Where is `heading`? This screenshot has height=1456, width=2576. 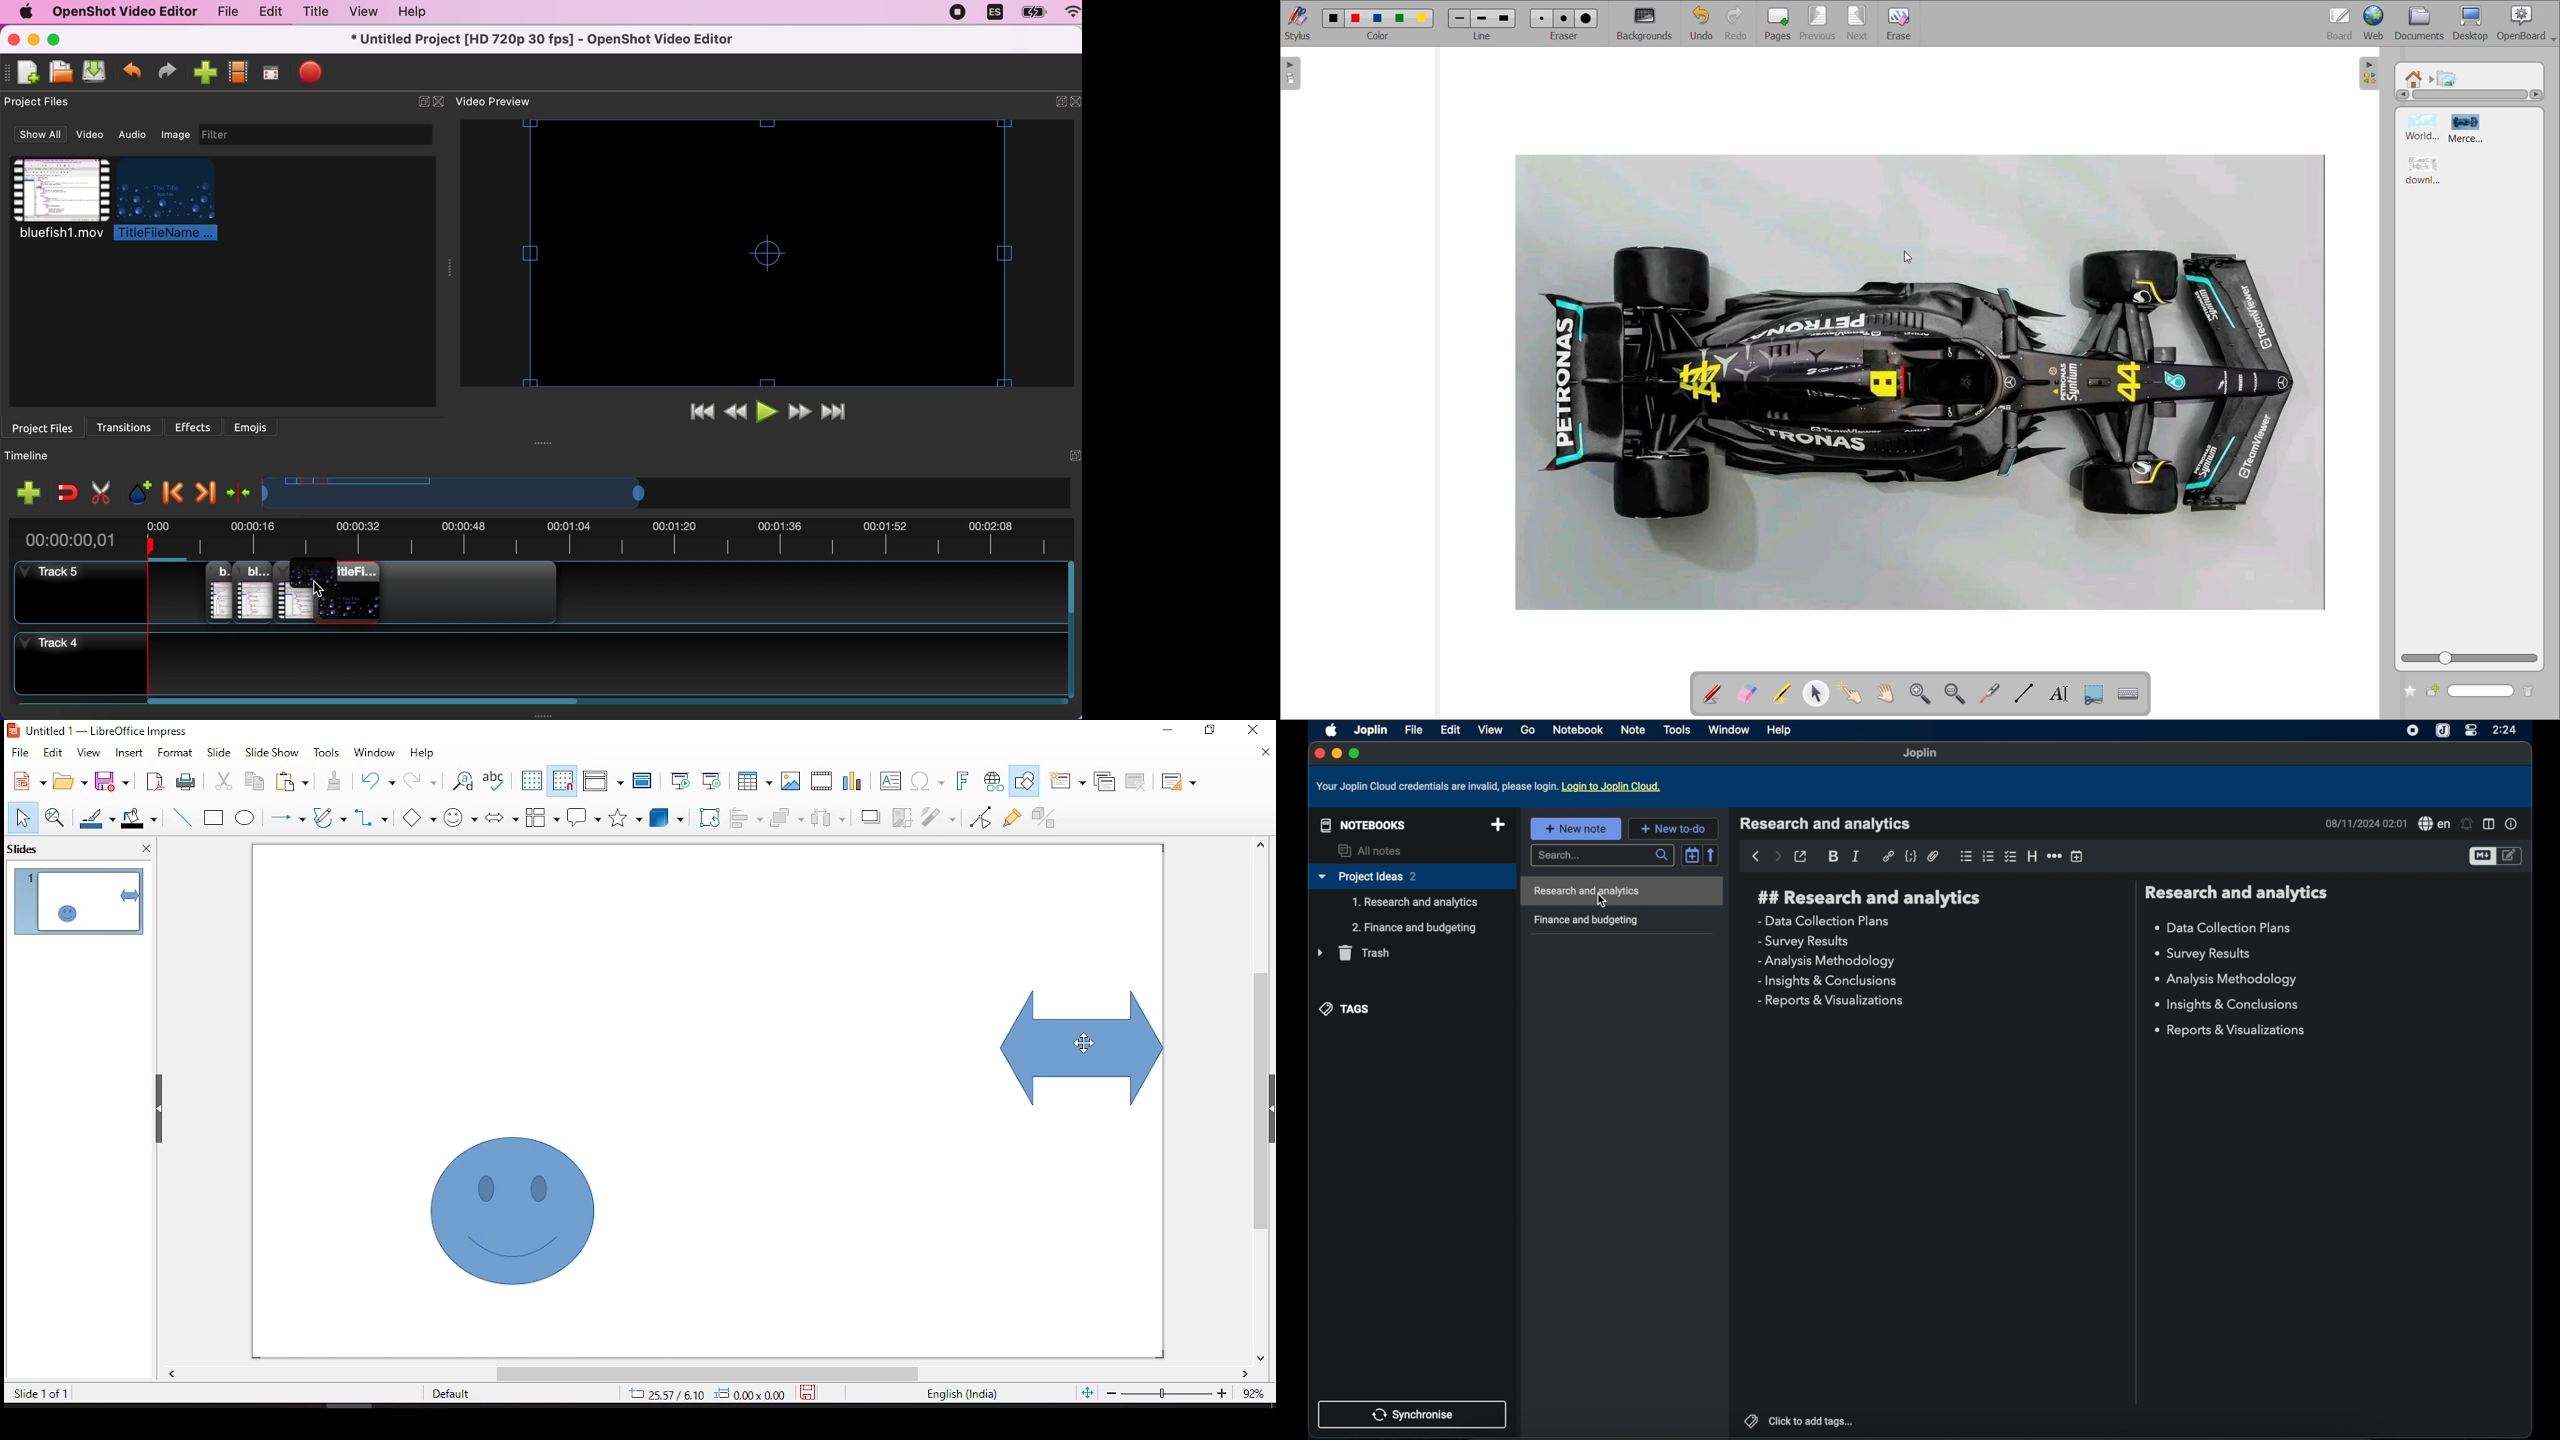 heading is located at coordinates (2032, 857).